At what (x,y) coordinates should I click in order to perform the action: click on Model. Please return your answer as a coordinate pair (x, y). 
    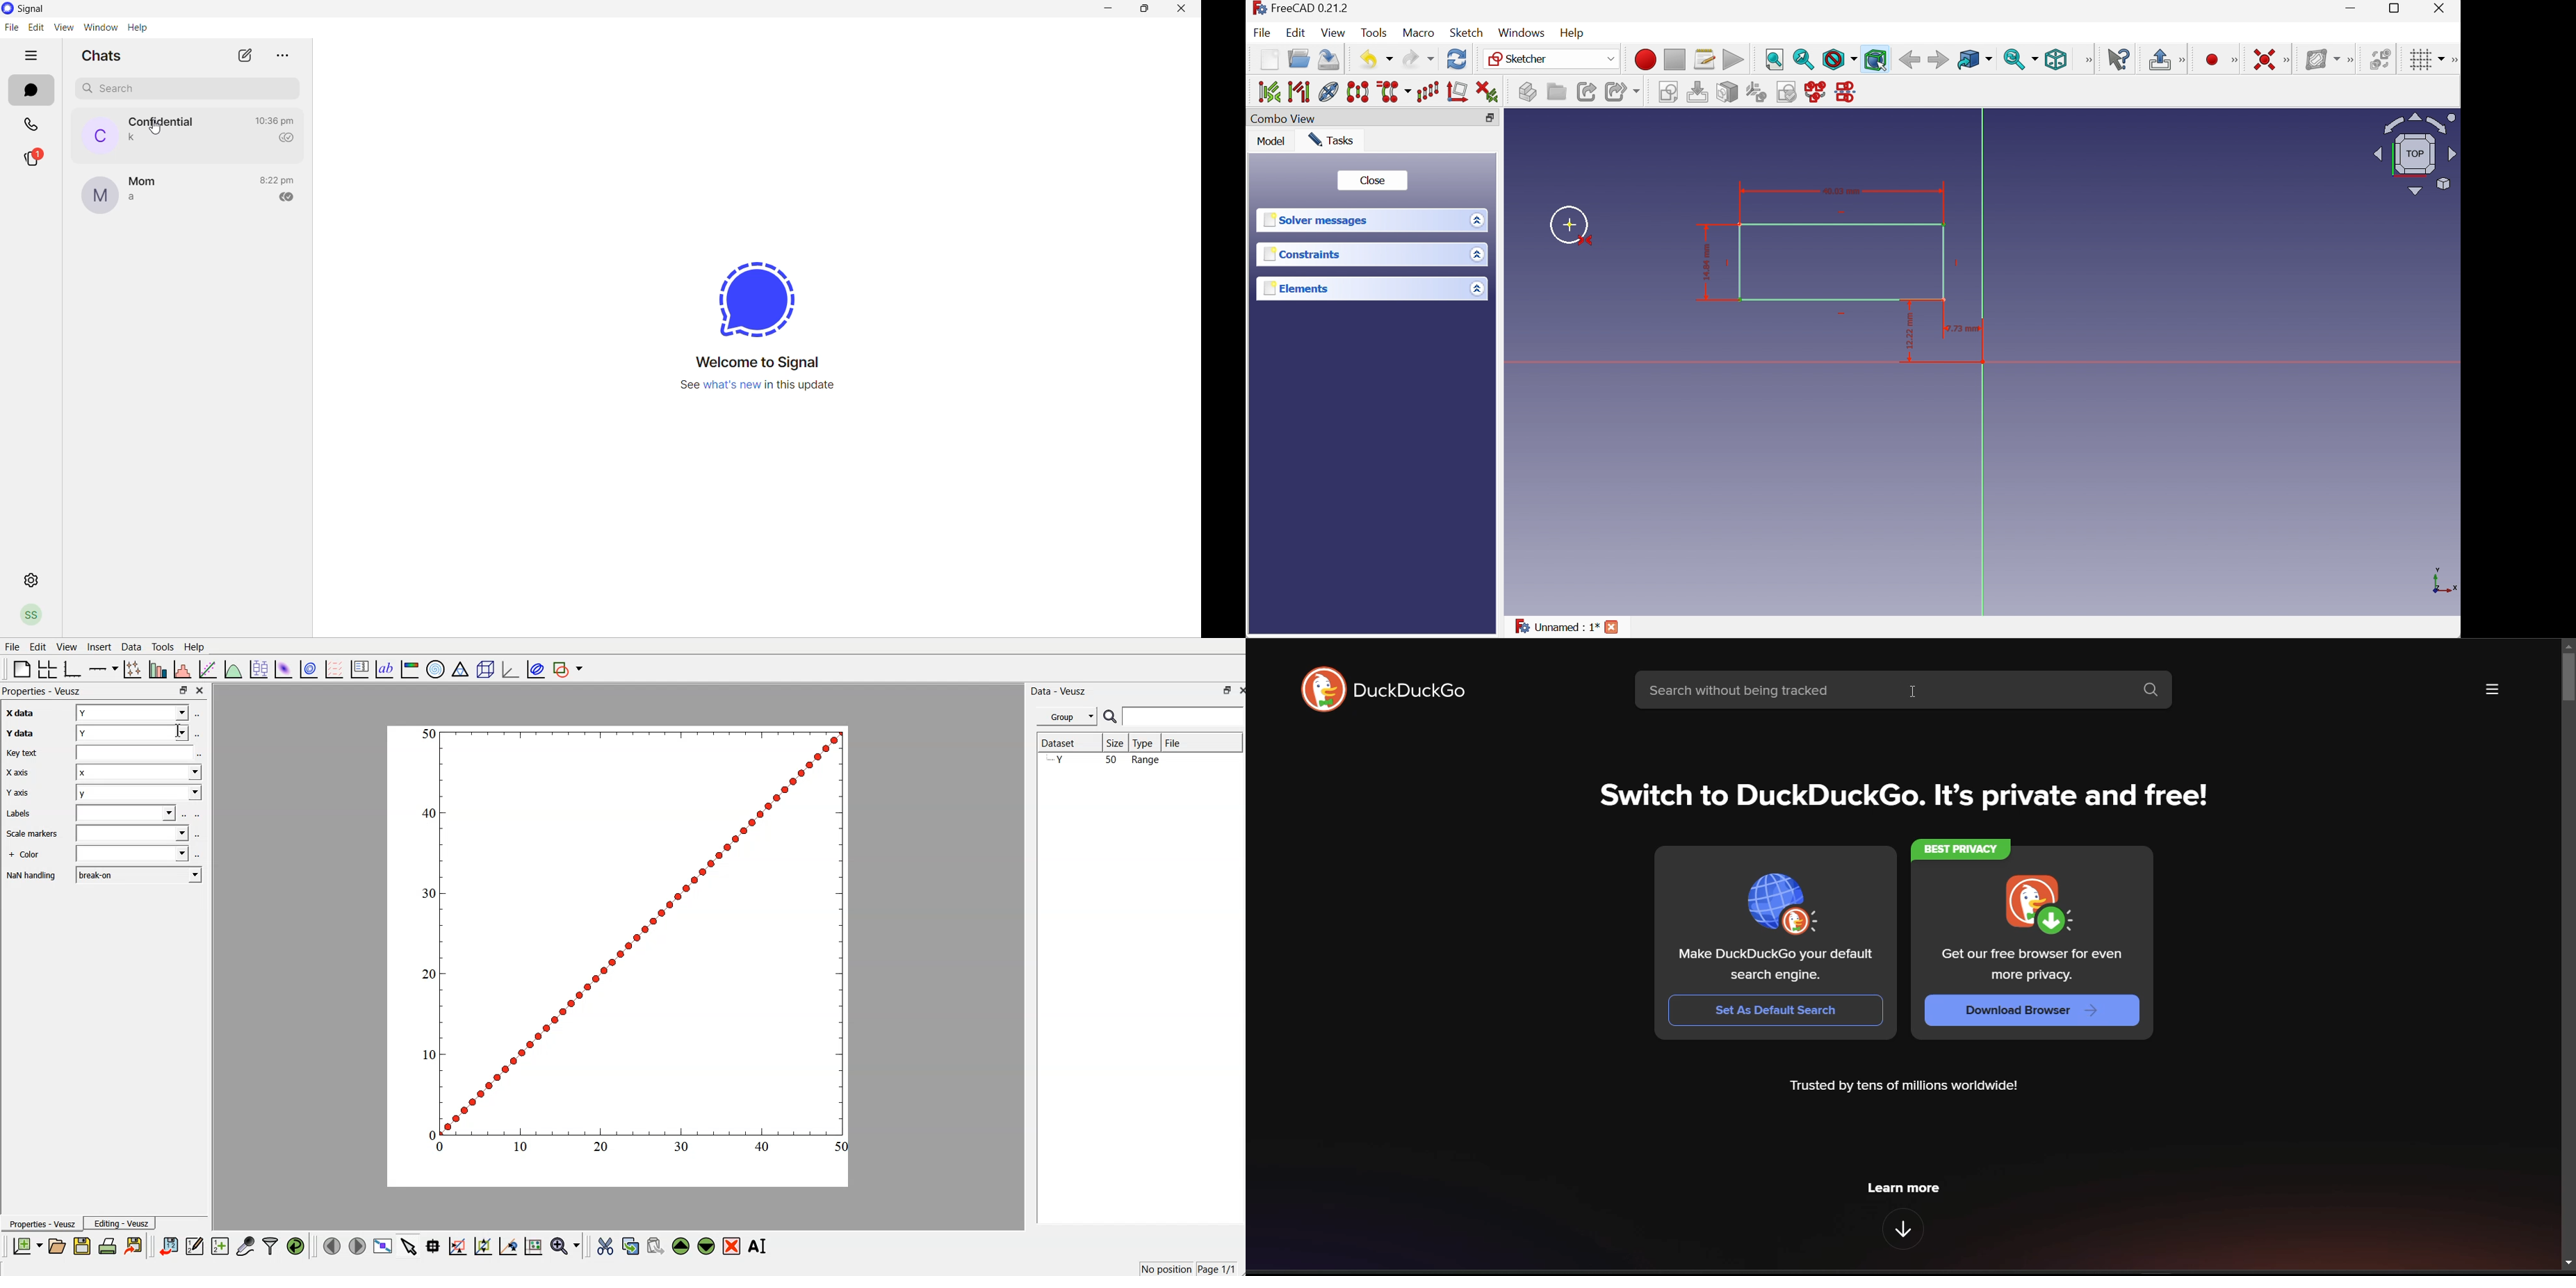
    Looking at the image, I should click on (1272, 140).